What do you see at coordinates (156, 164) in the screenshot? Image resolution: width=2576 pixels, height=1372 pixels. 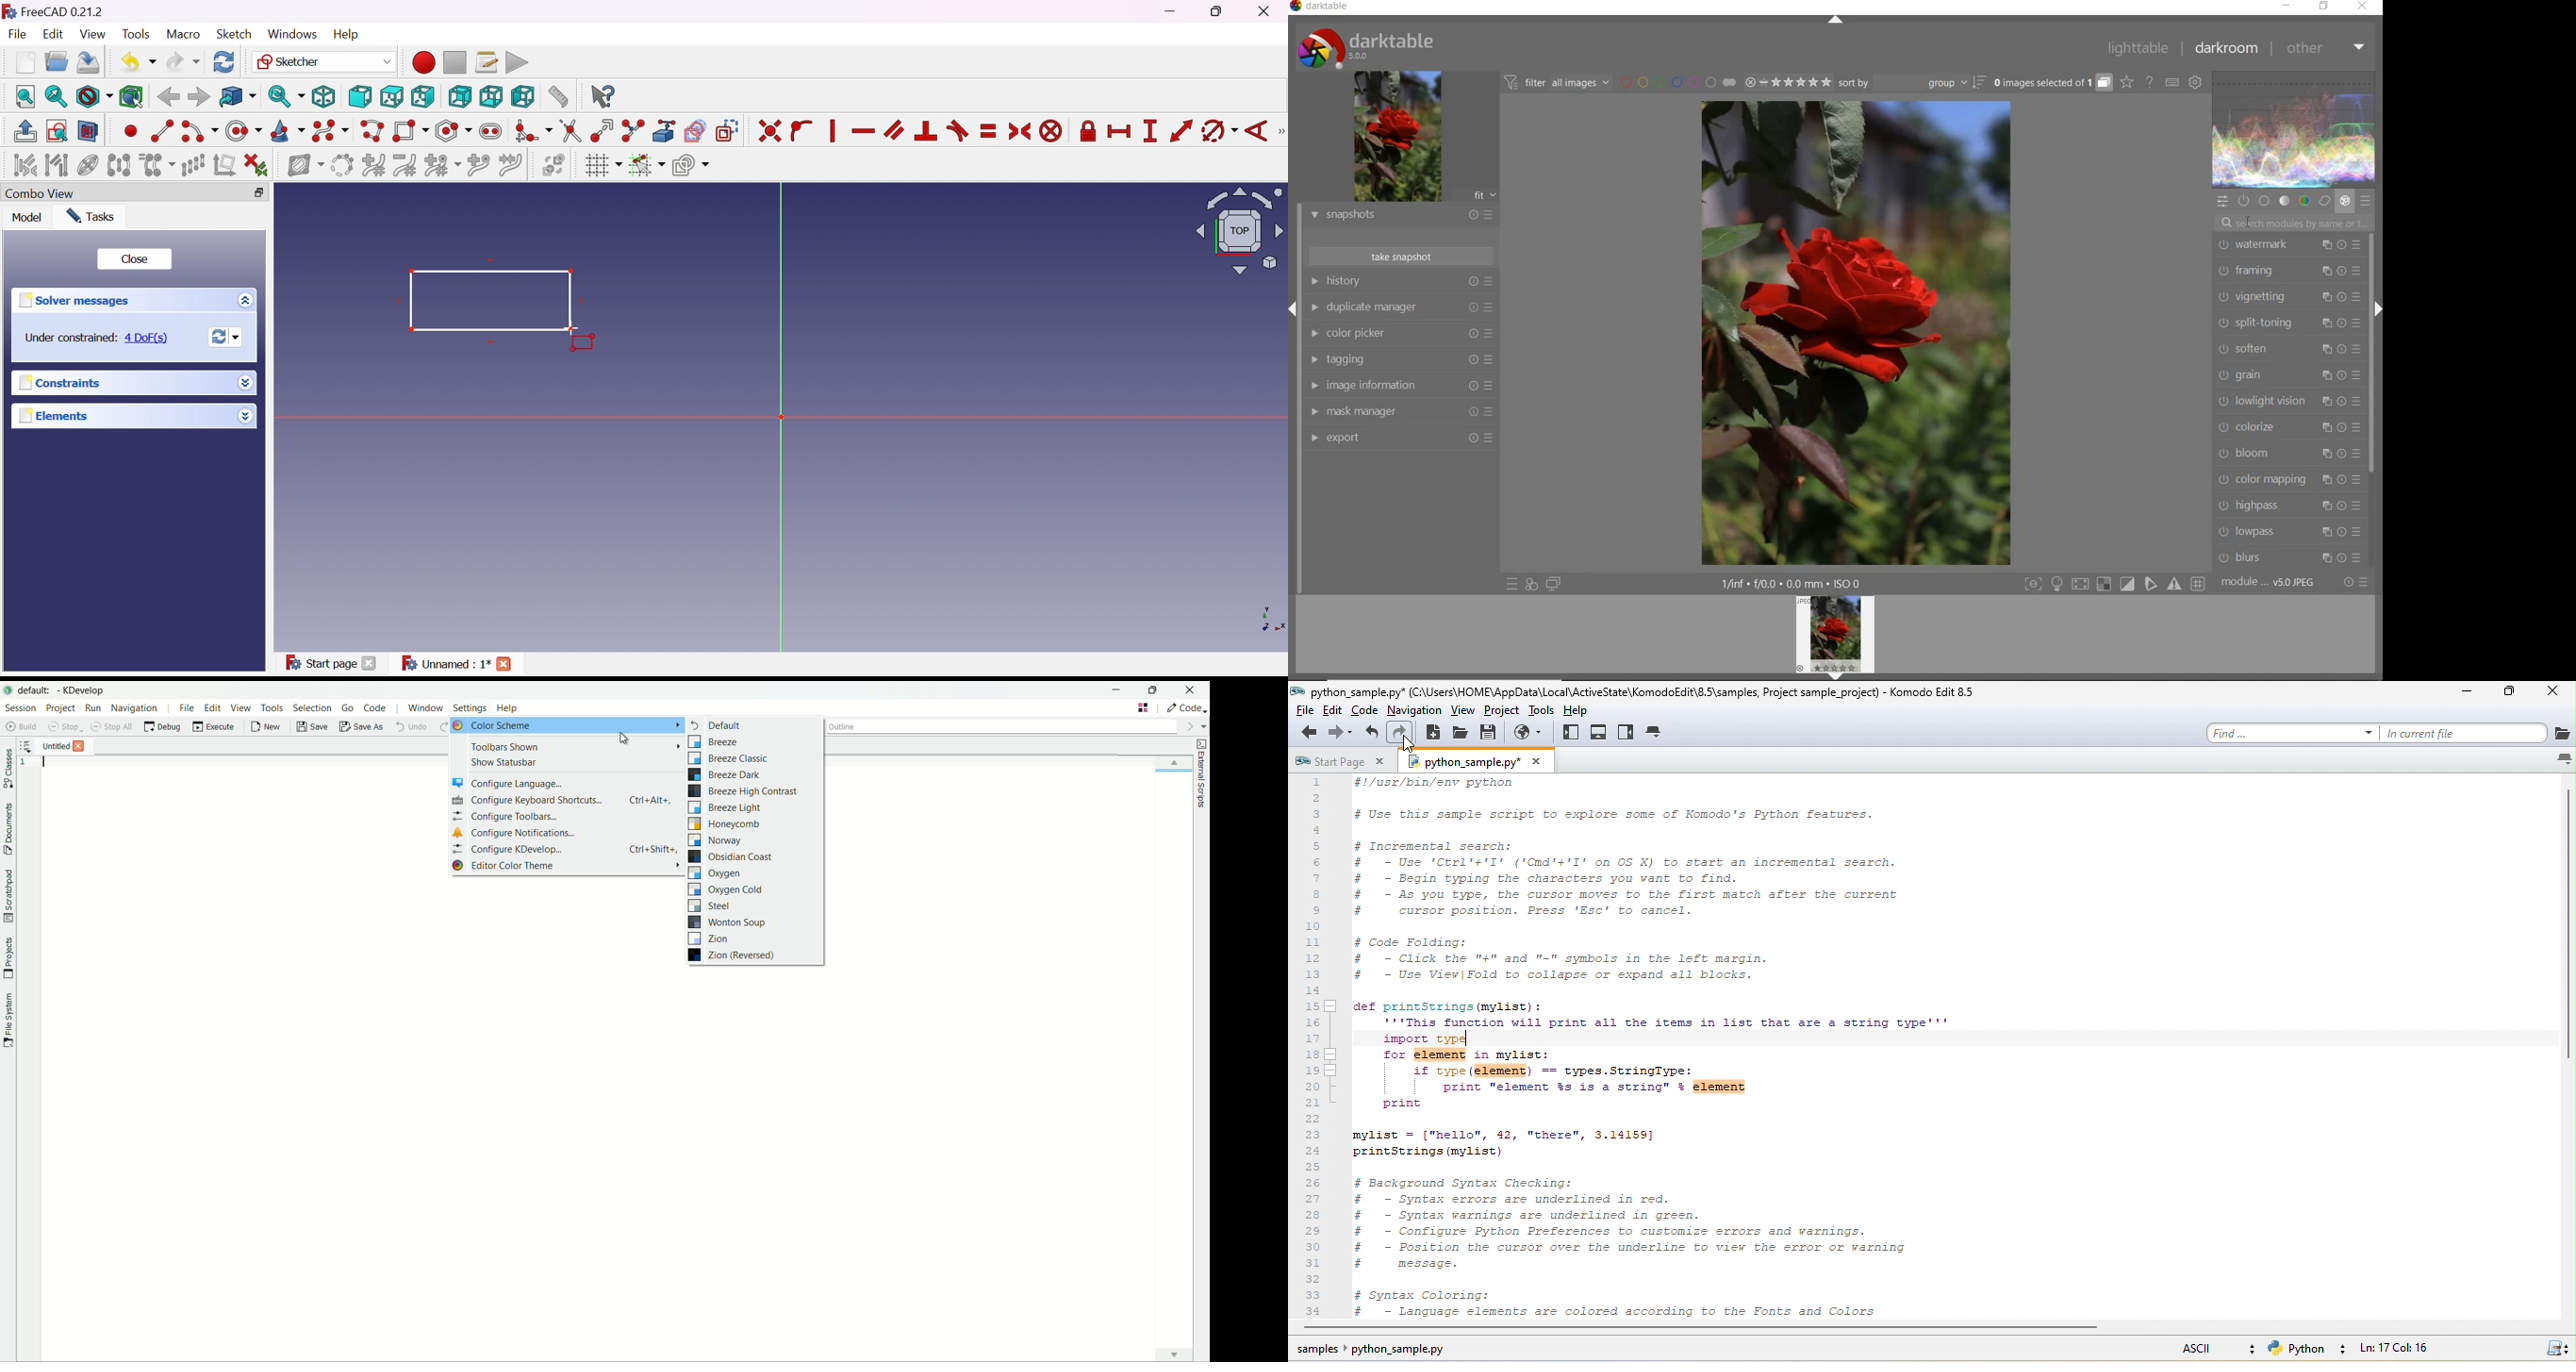 I see `Clone` at bounding box center [156, 164].